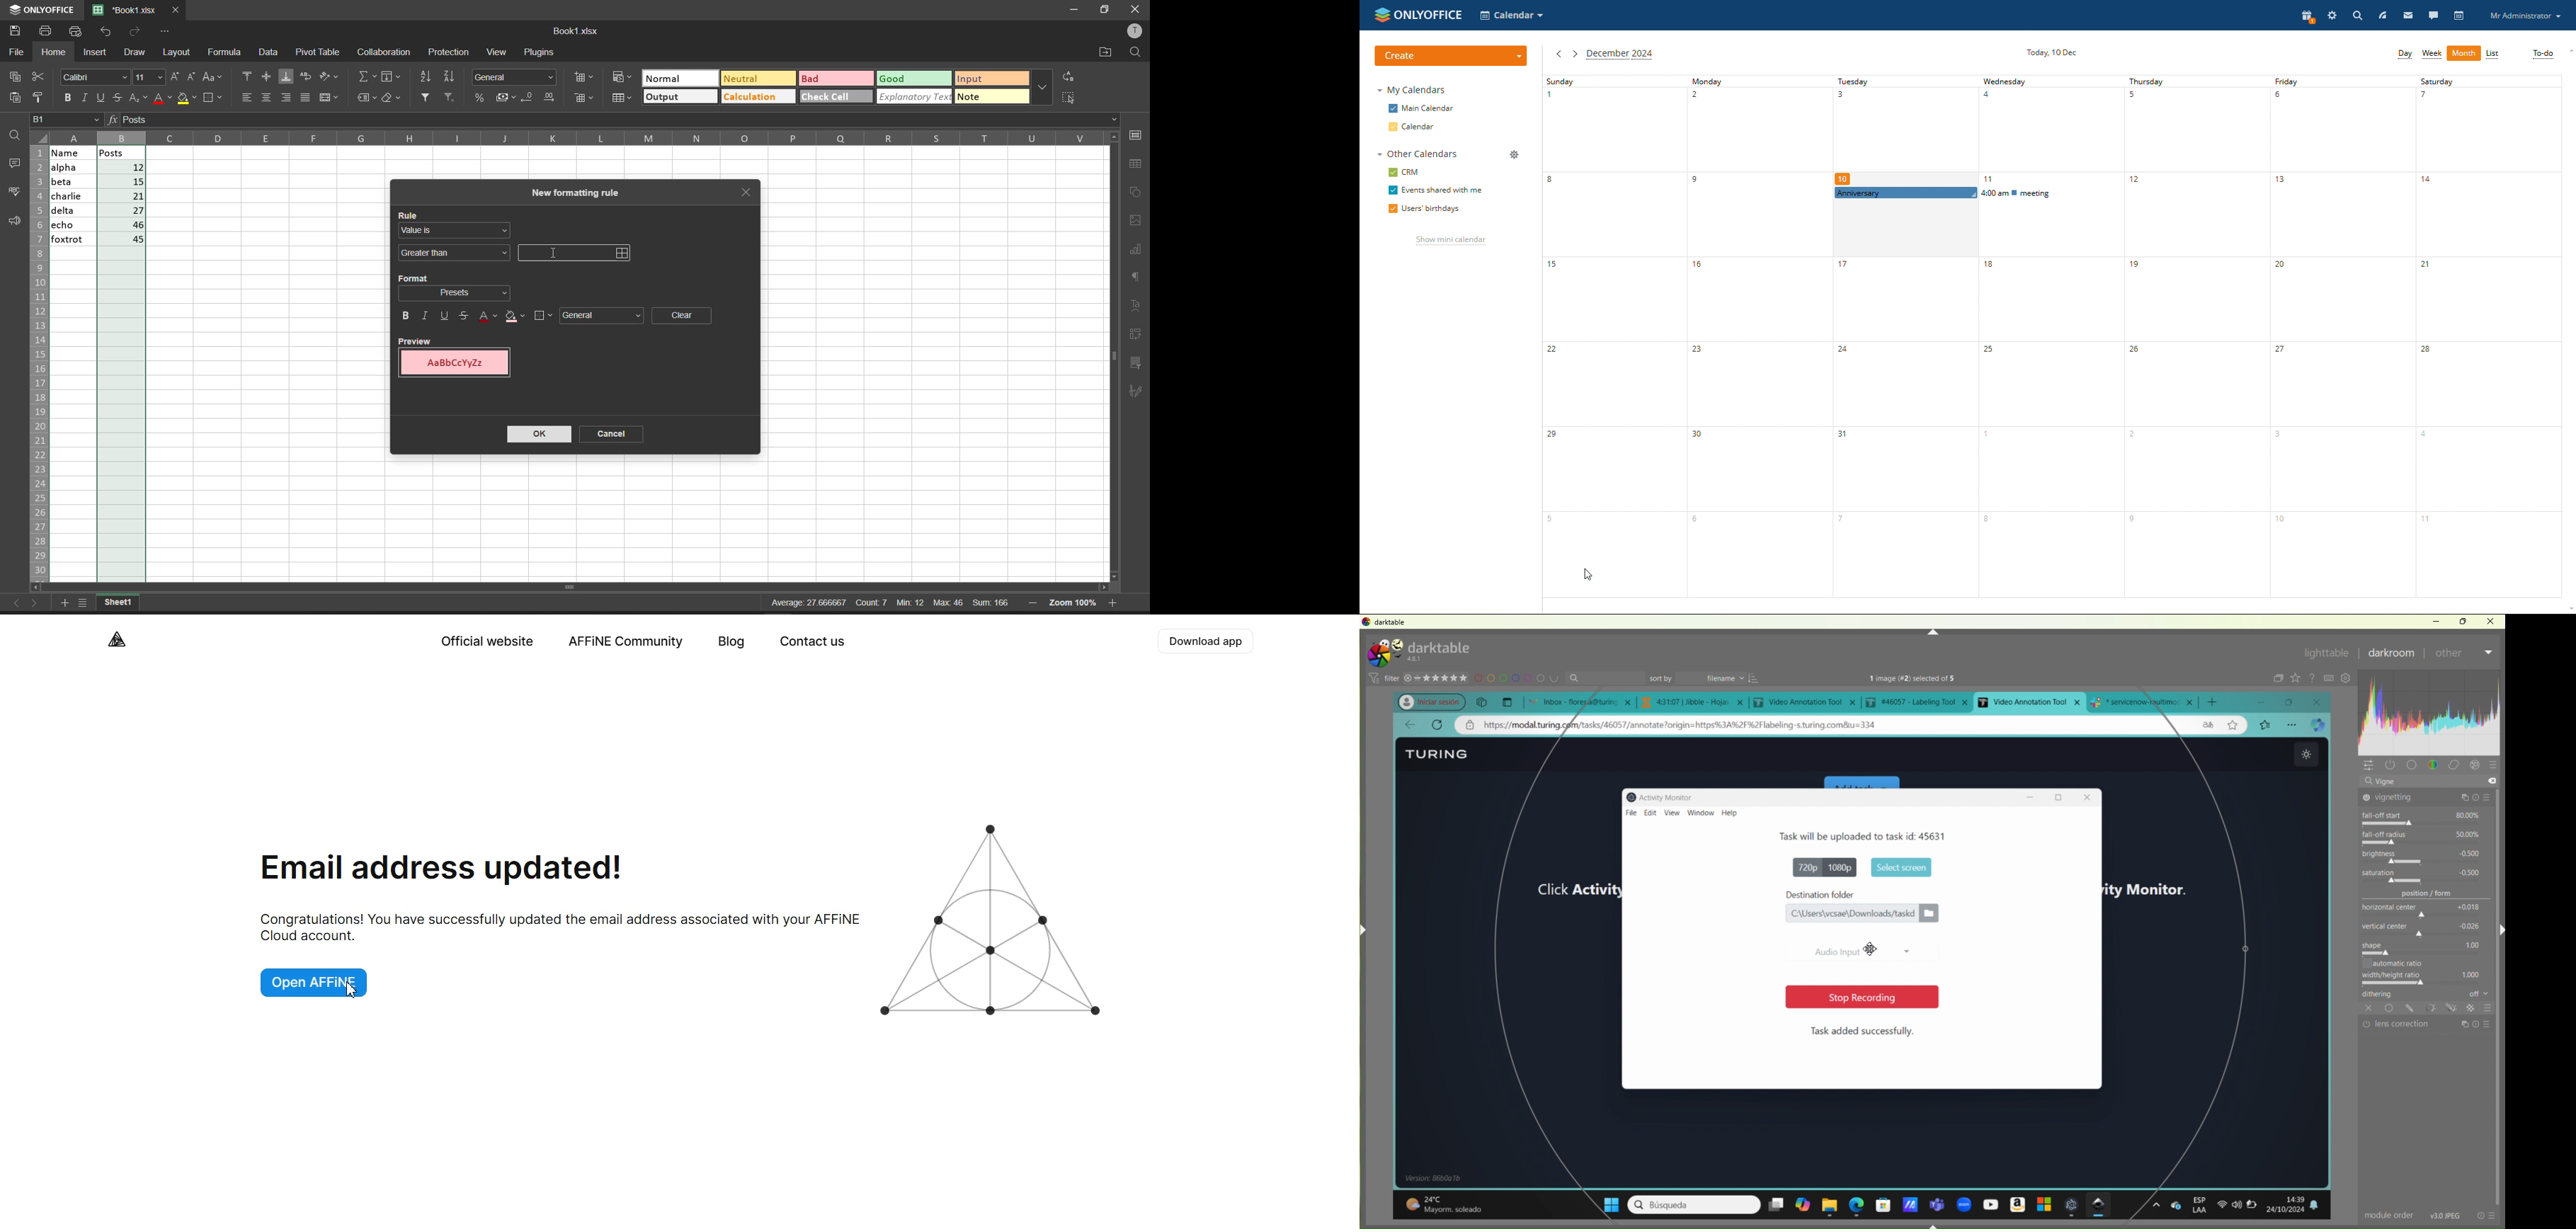  What do you see at coordinates (100, 99) in the screenshot?
I see `underline` at bounding box center [100, 99].